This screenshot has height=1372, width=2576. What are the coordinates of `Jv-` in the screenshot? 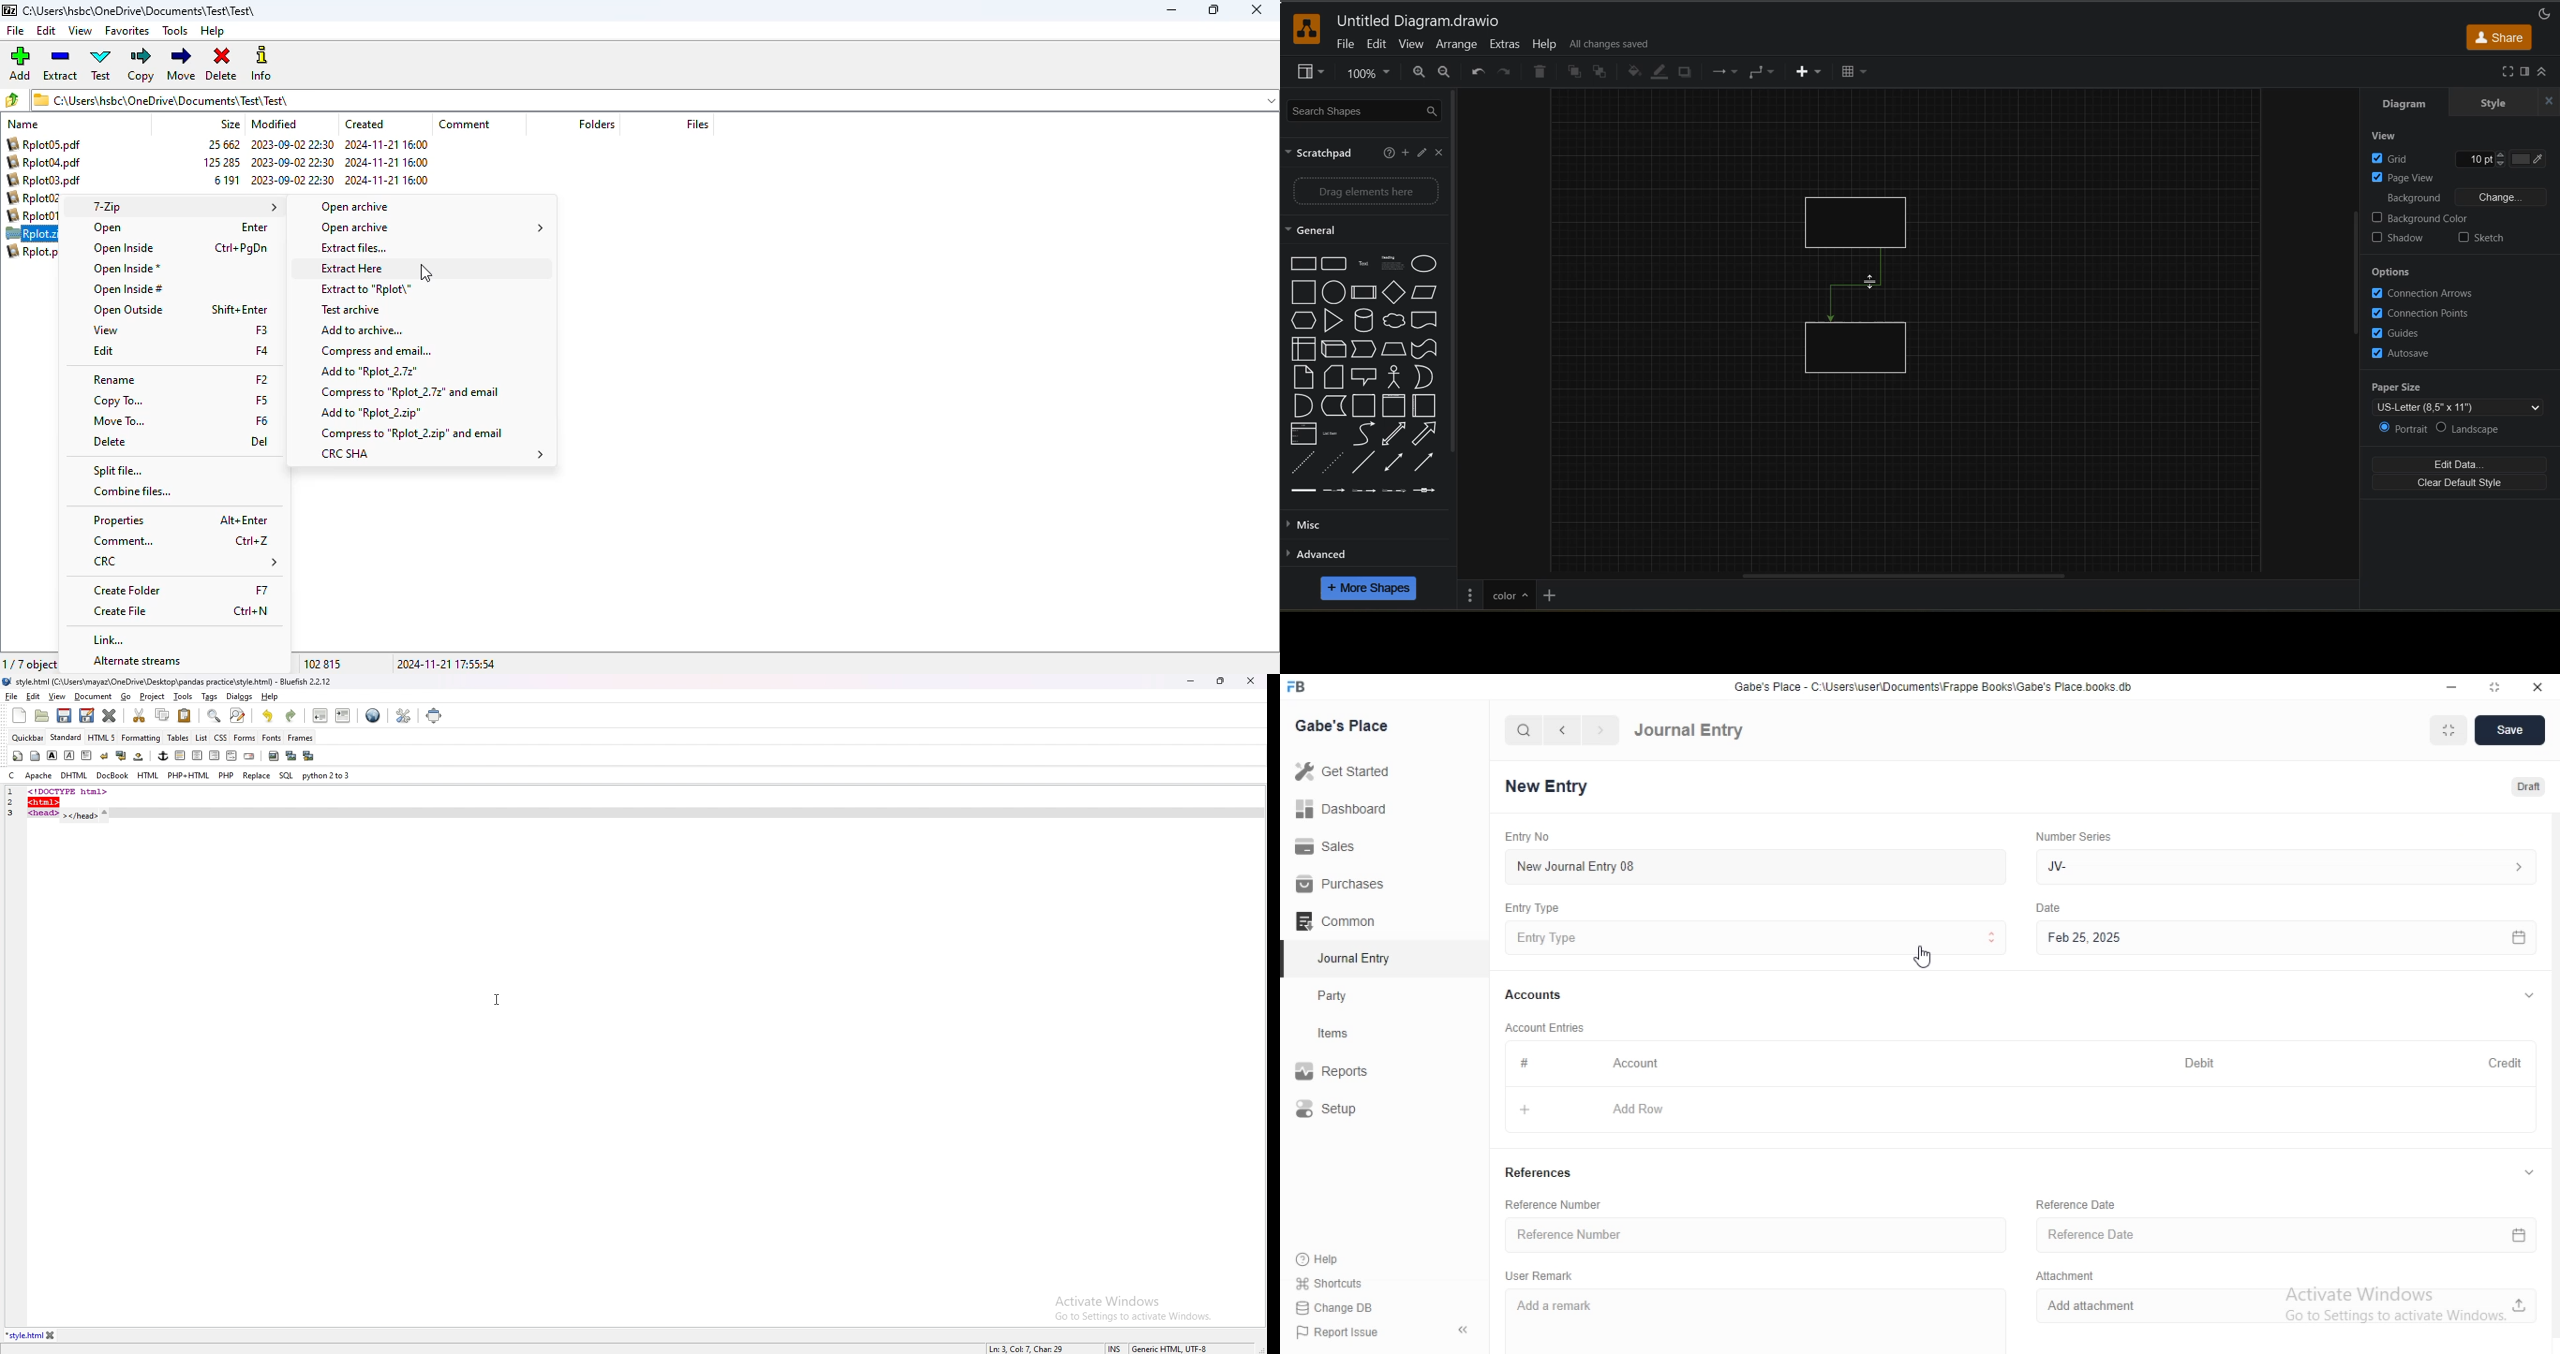 It's located at (2290, 865).